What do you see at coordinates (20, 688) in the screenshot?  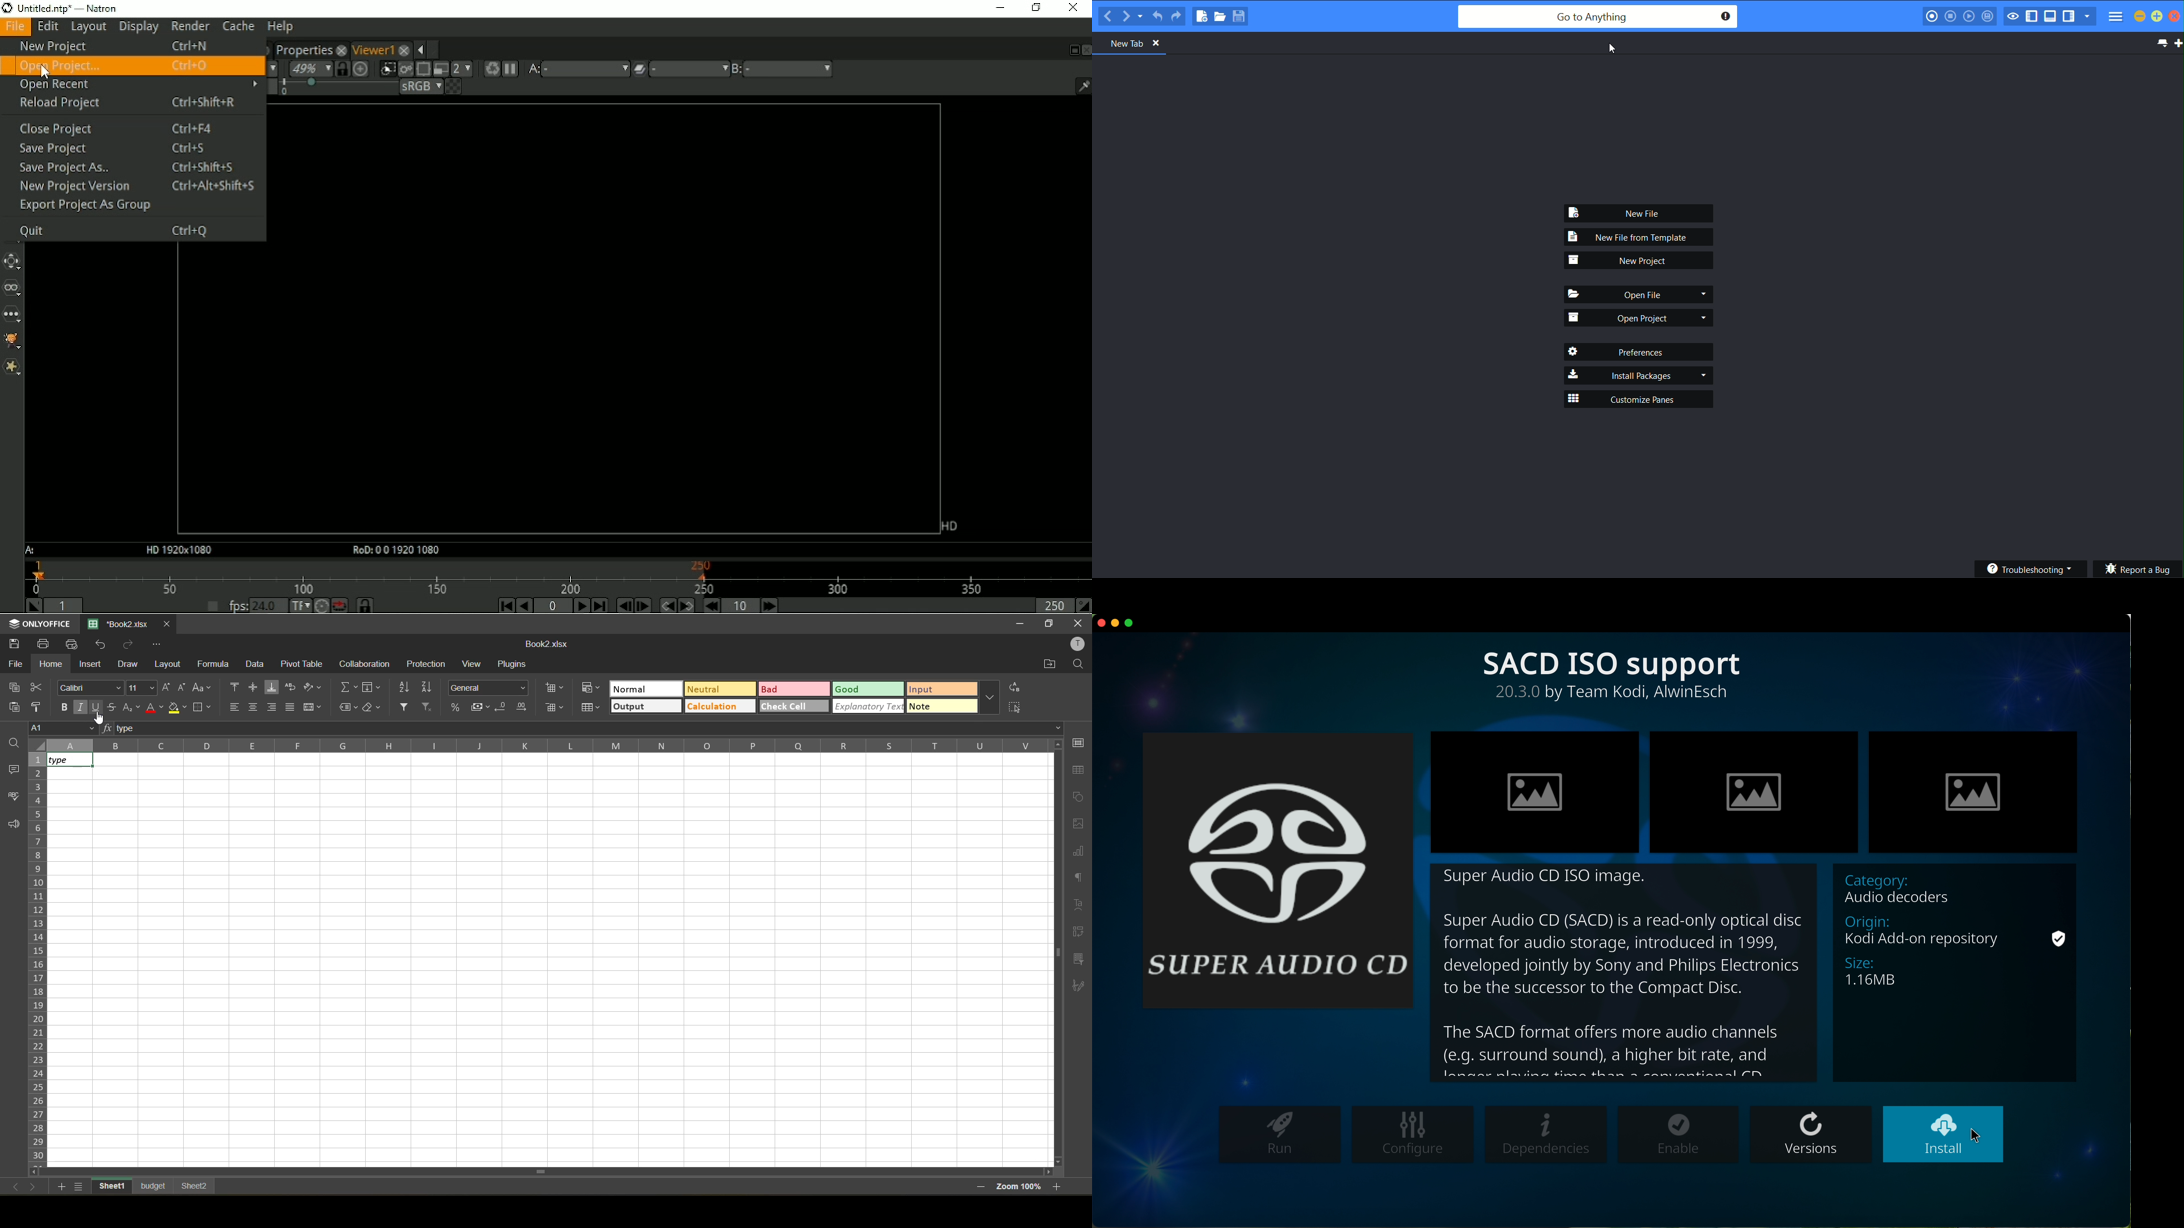 I see `copy` at bounding box center [20, 688].